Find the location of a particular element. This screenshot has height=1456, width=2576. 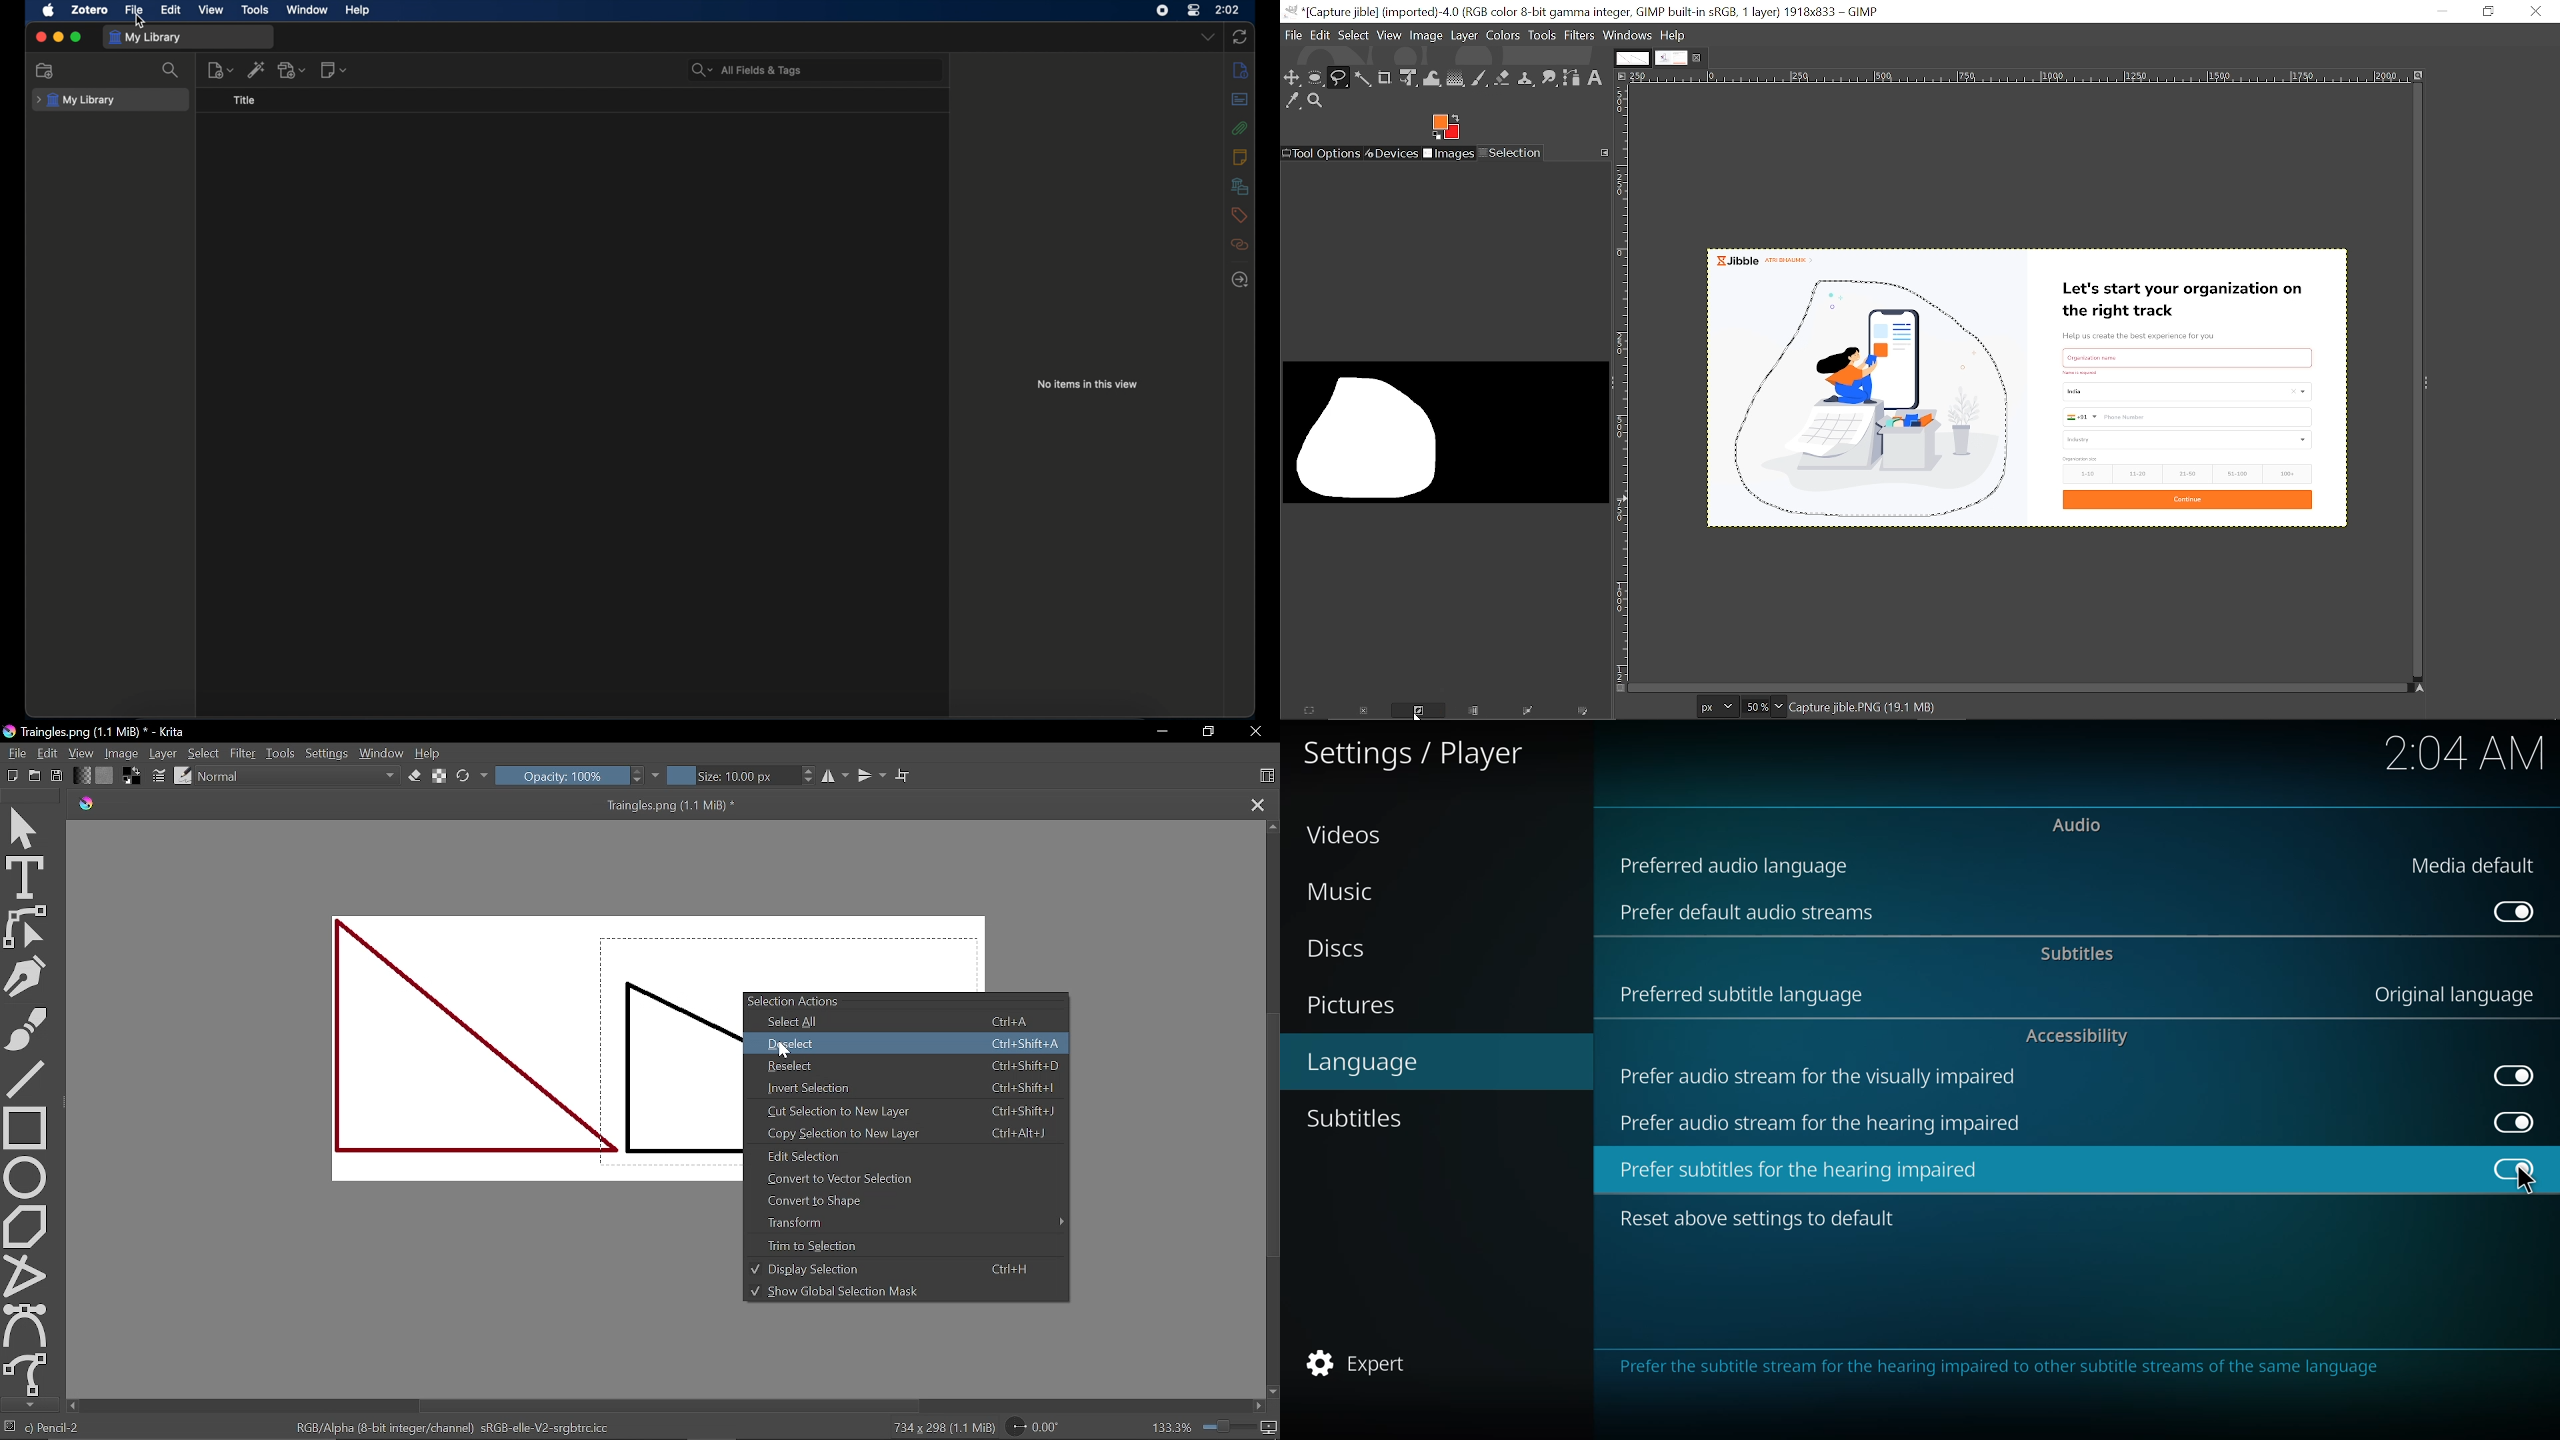

Deselect is located at coordinates (905, 1044).